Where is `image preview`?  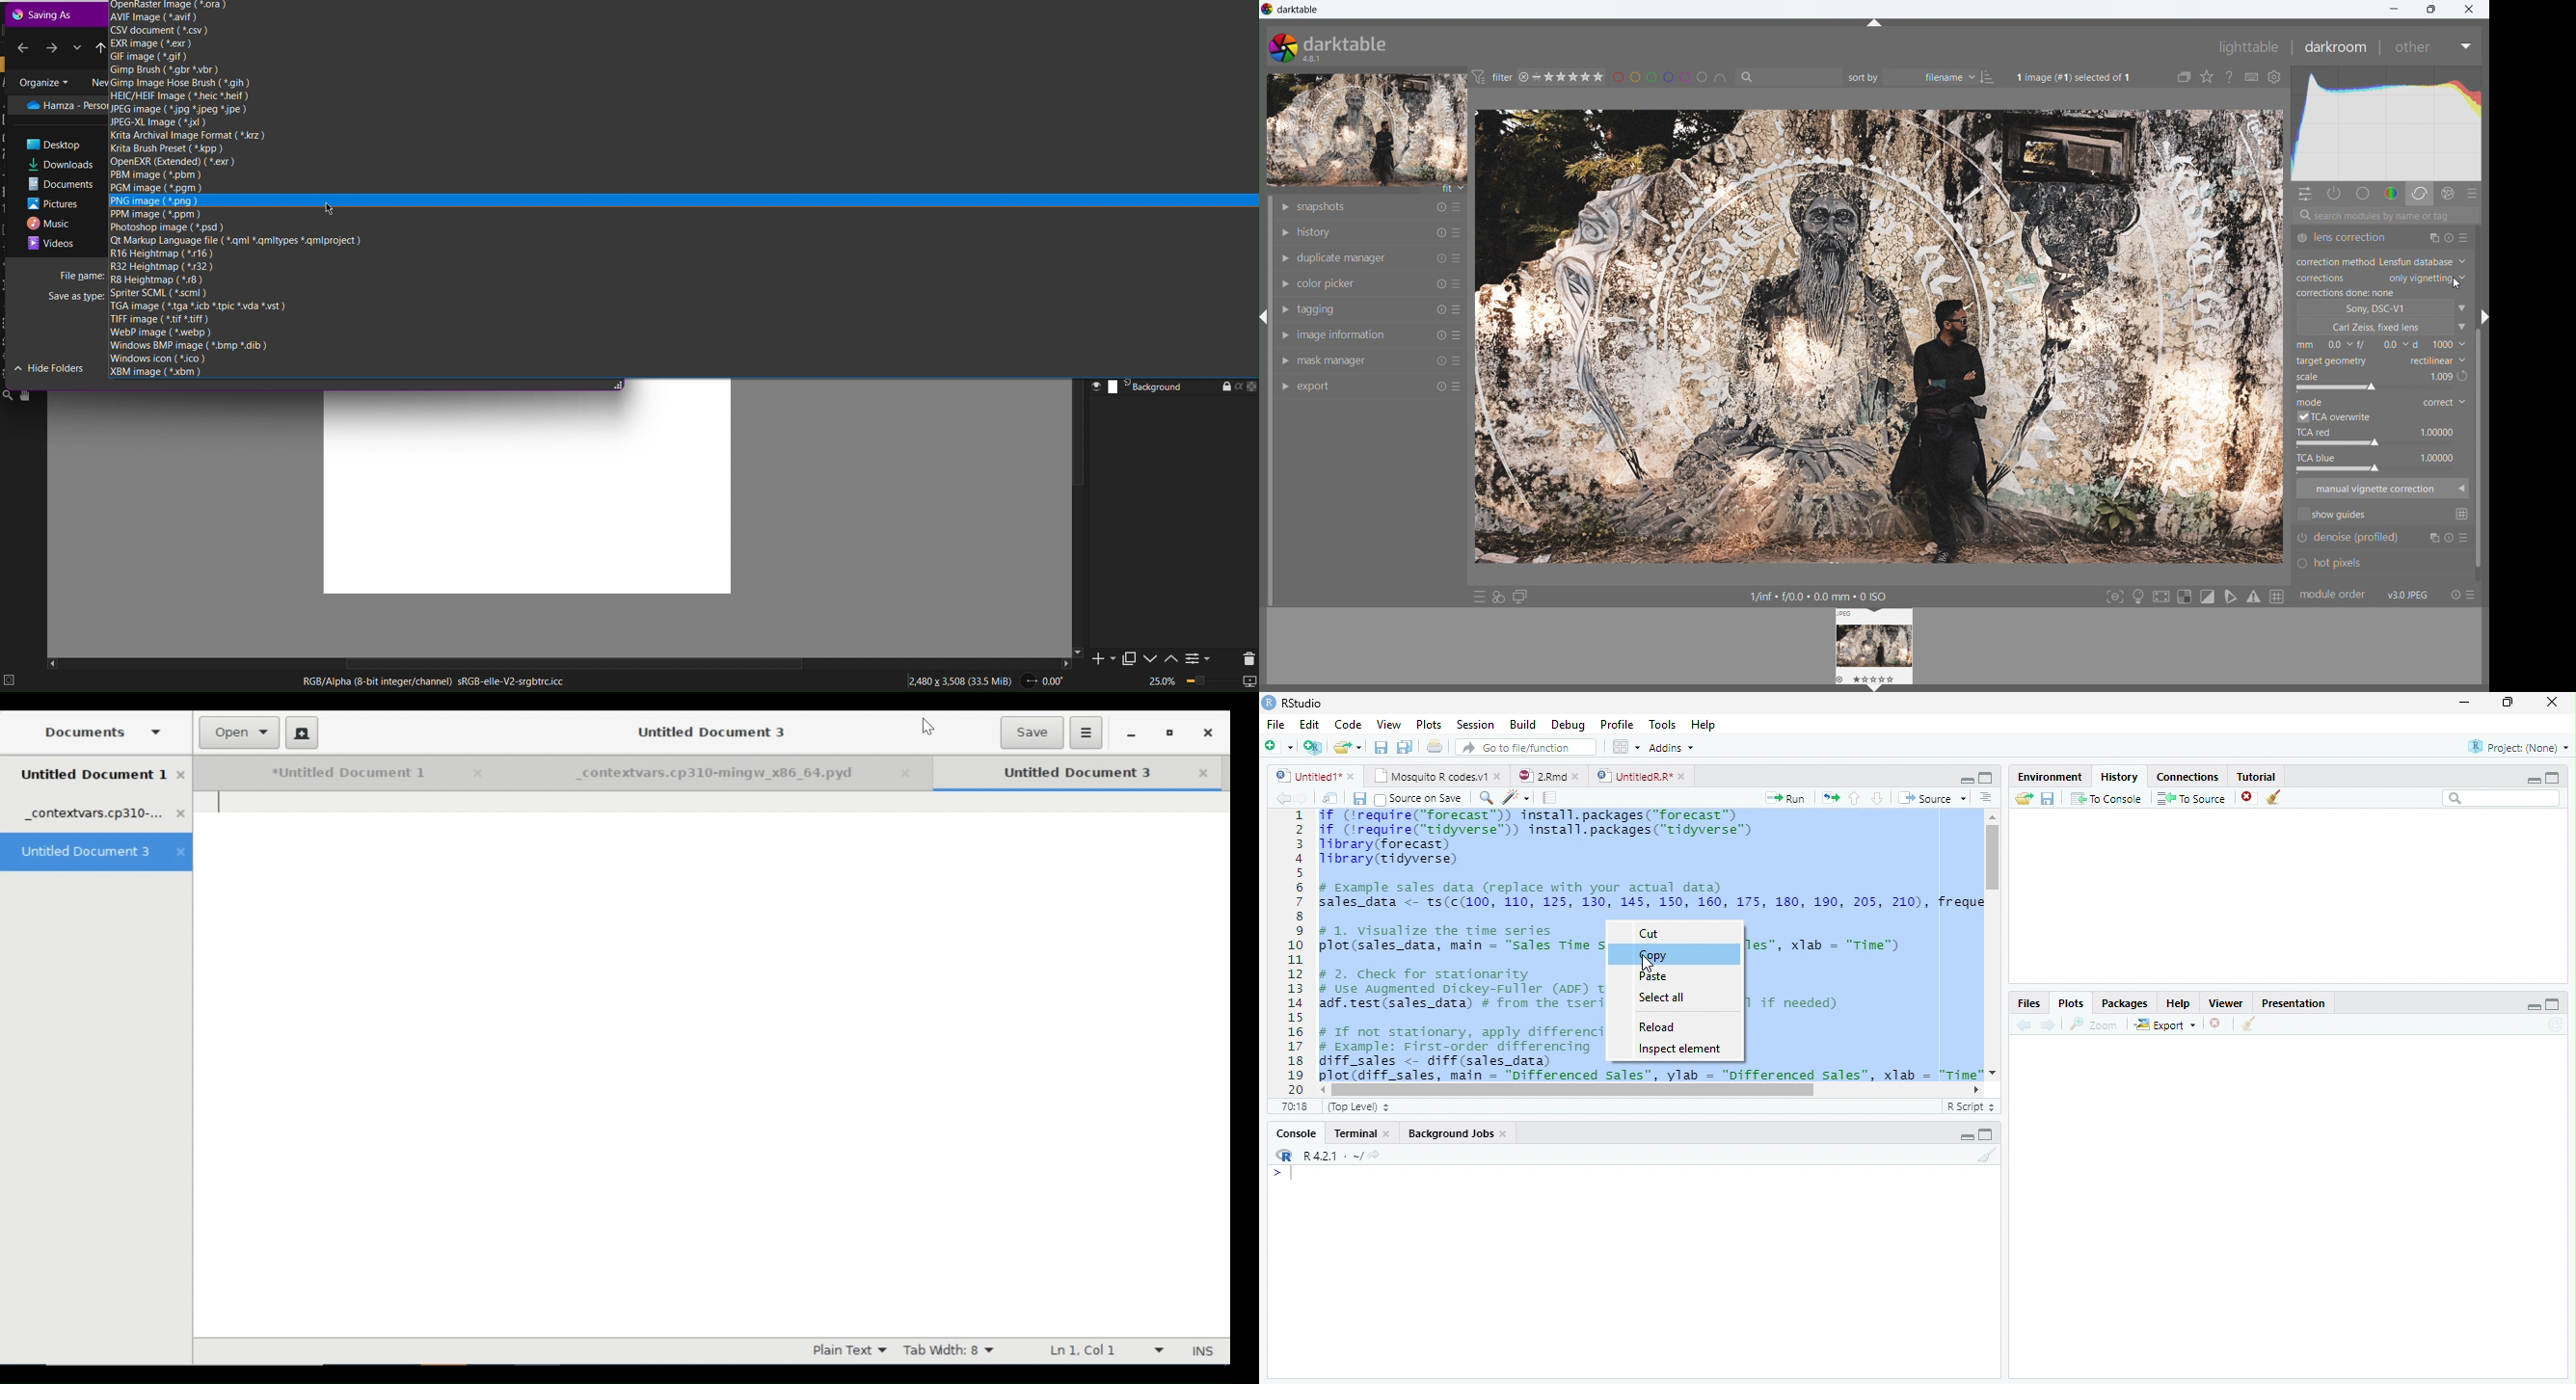
image preview is located at coordinates (1366, 128).